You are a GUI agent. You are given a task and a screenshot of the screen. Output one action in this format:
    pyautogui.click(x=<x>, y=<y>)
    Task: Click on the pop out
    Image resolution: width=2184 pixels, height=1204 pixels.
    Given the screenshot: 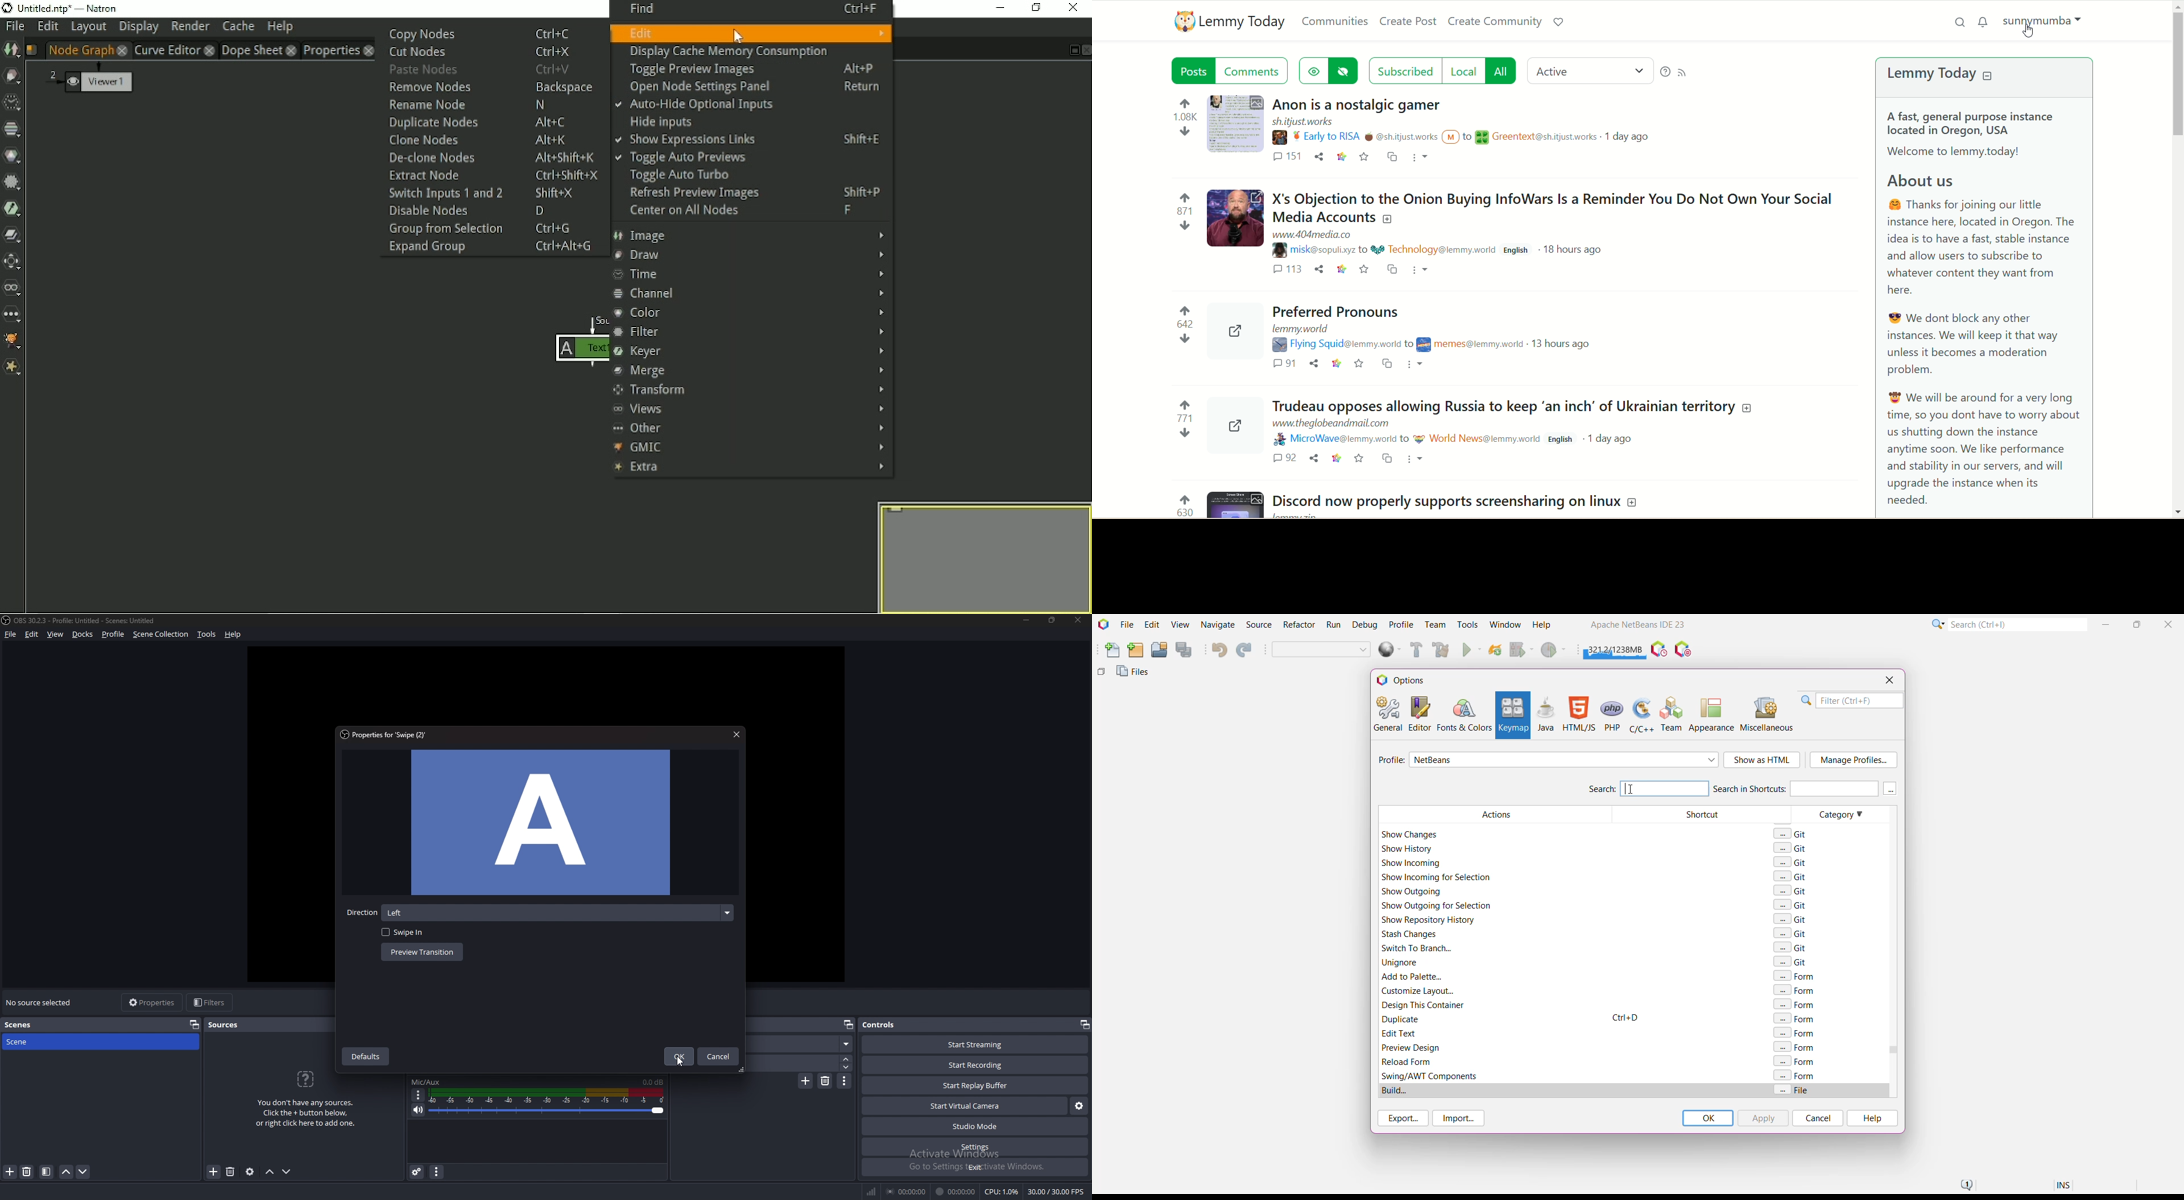 What is the action you would take?
    pyautogui.click(x=1084, y=1026)
    